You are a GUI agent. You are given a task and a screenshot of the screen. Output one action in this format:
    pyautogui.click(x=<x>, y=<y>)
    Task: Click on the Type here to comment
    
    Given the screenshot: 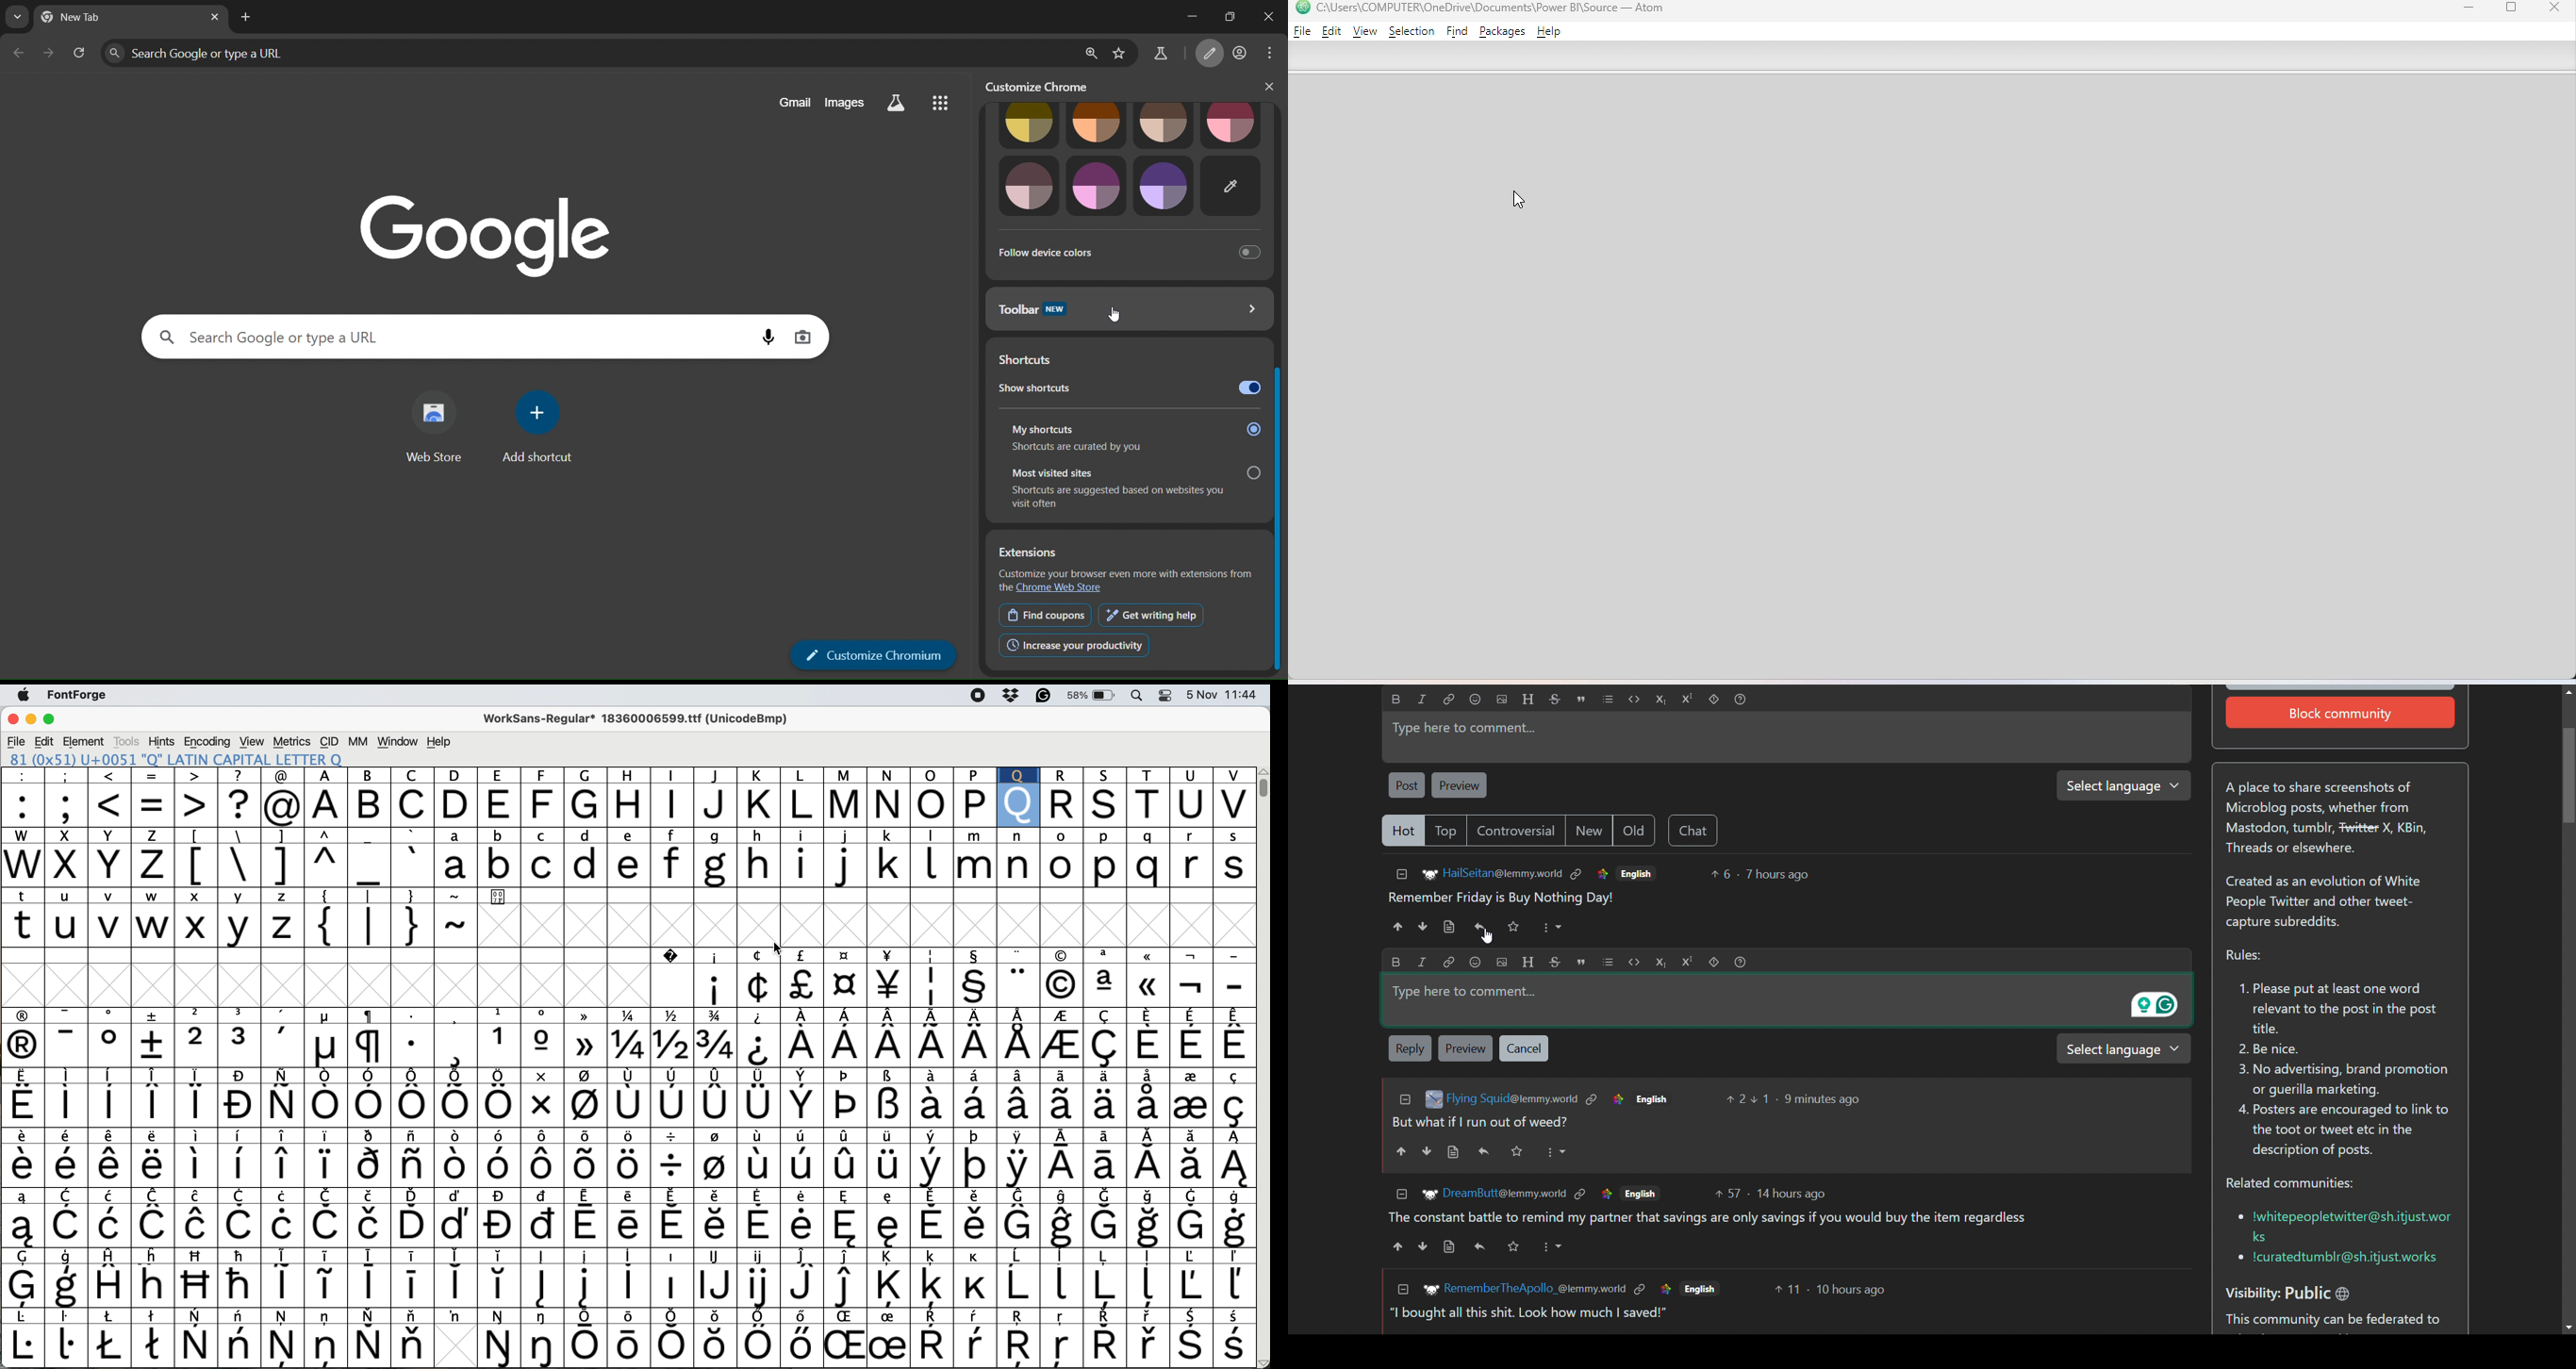 What is the action you would take?
    pyautogui.click(x=1795, y=1002)
    